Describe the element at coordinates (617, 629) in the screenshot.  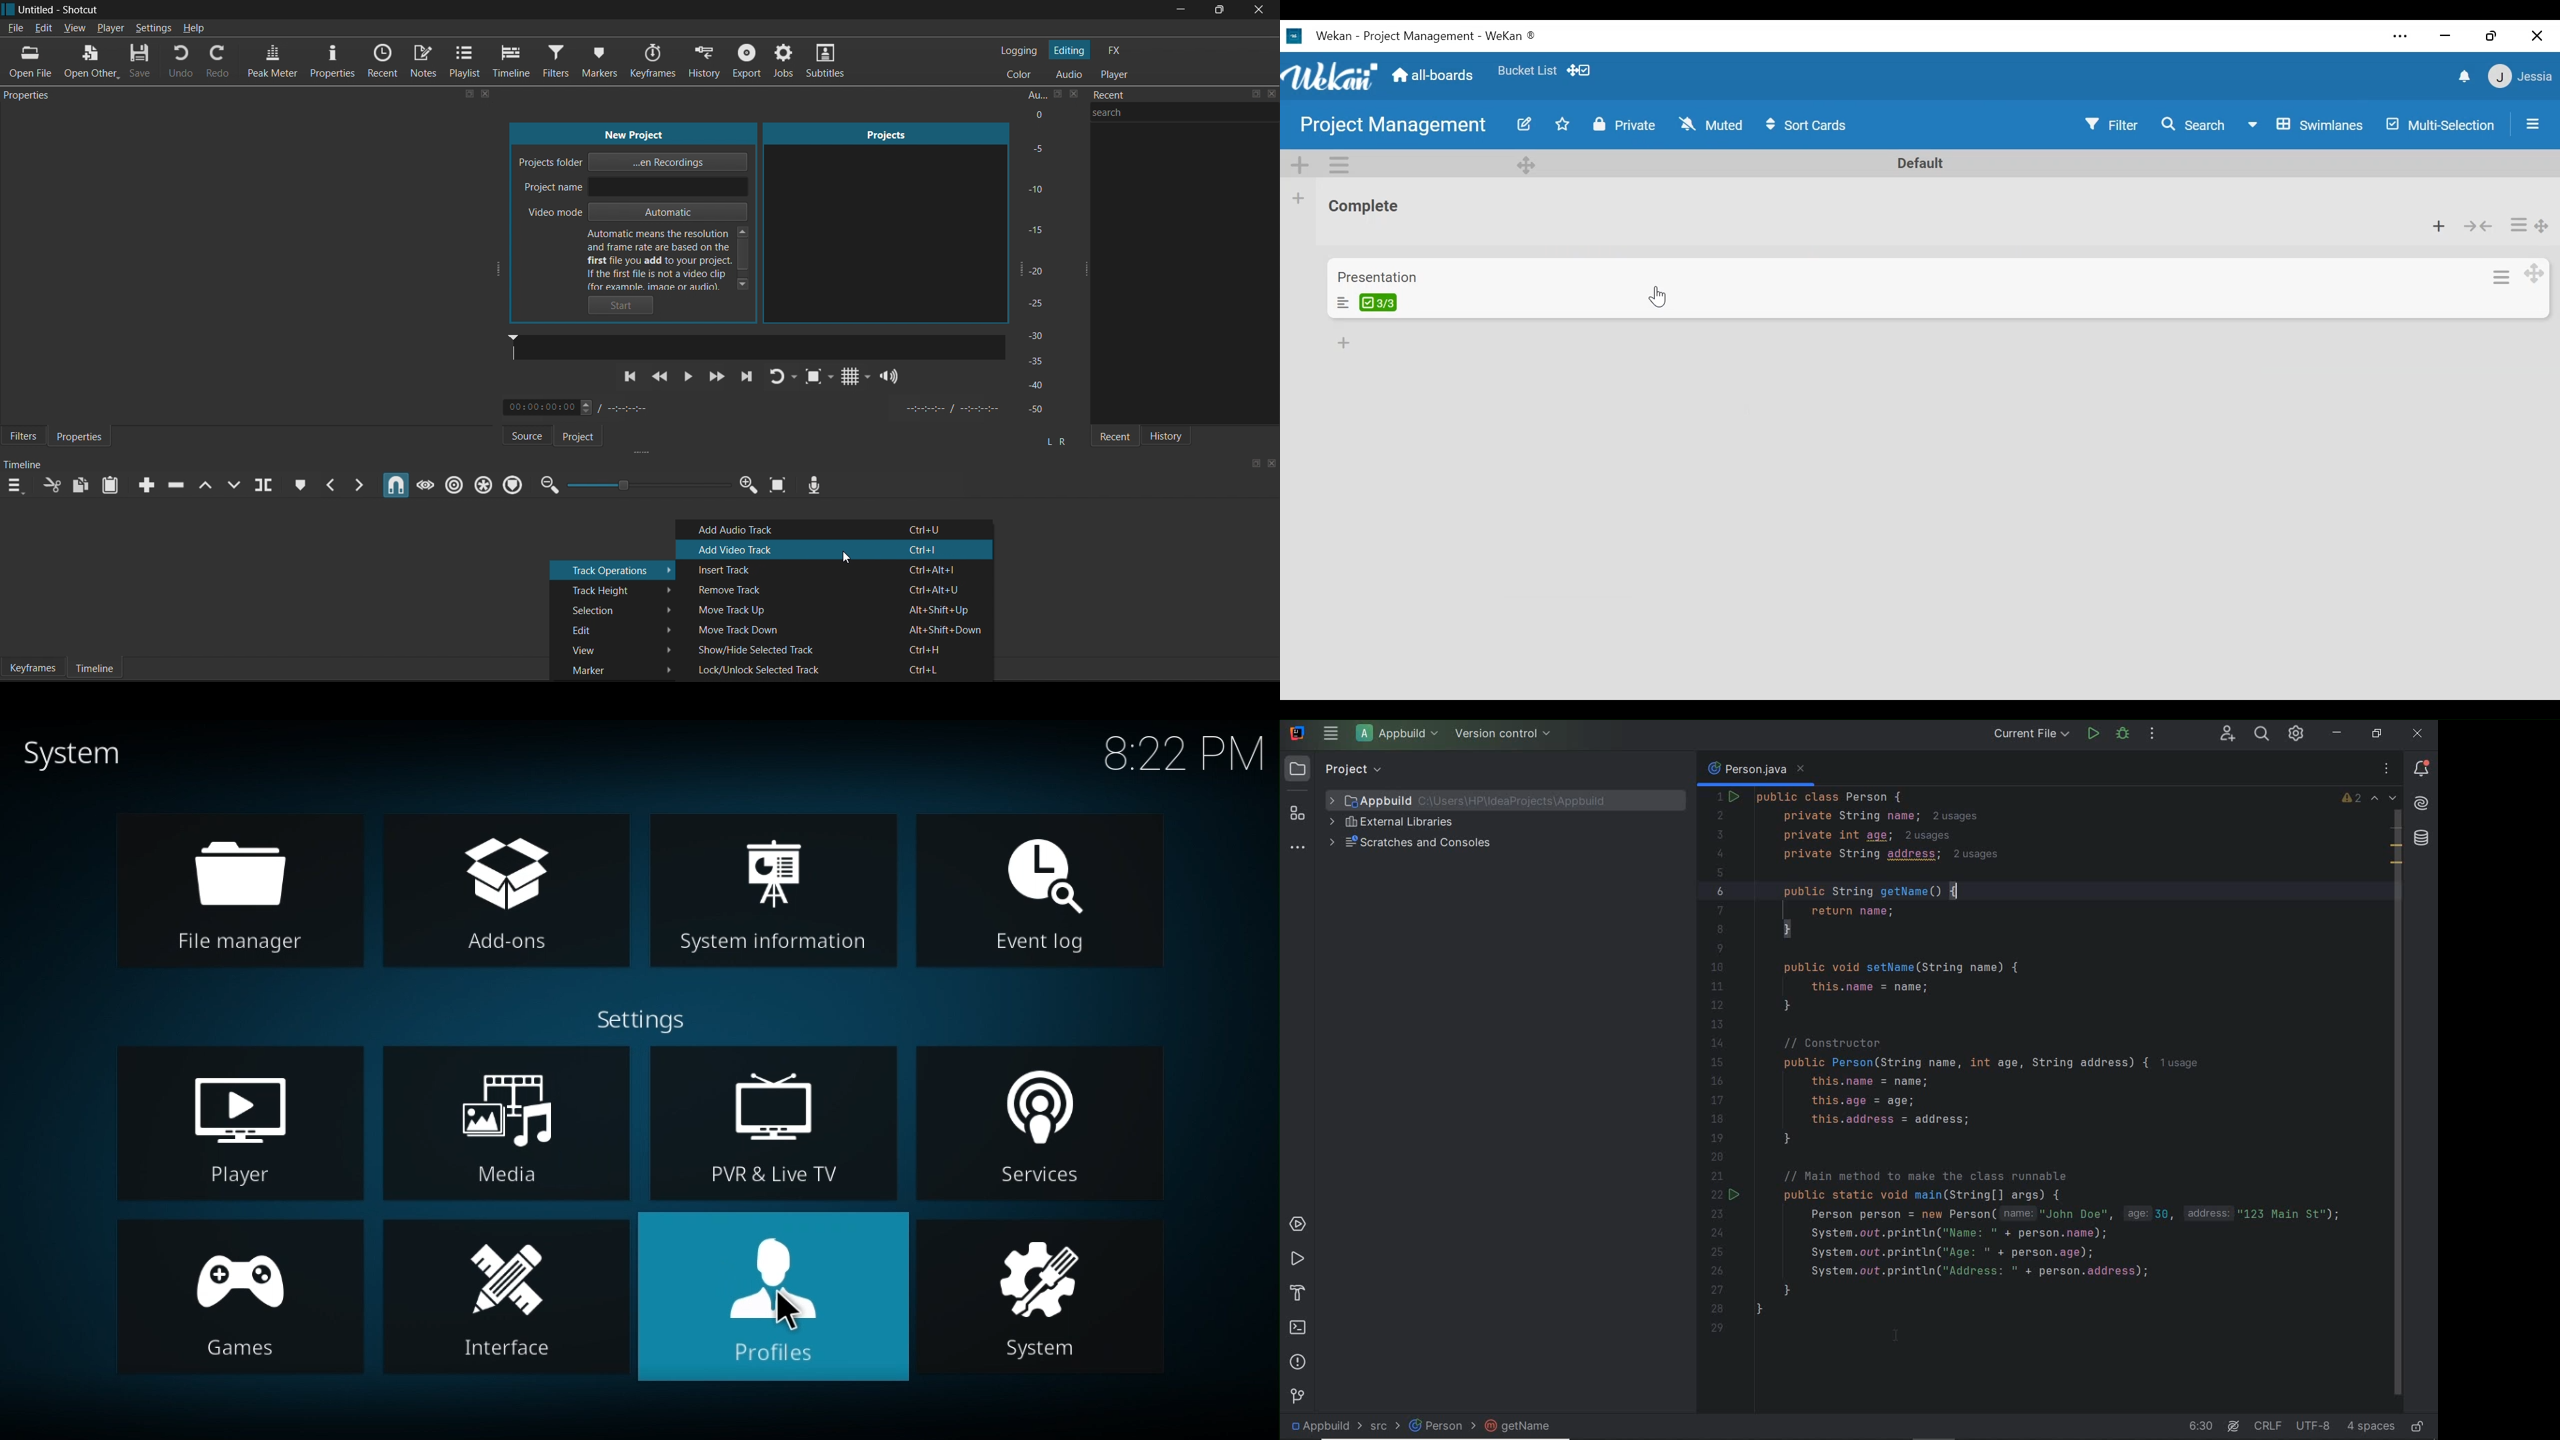
I see `Edit` at that location.